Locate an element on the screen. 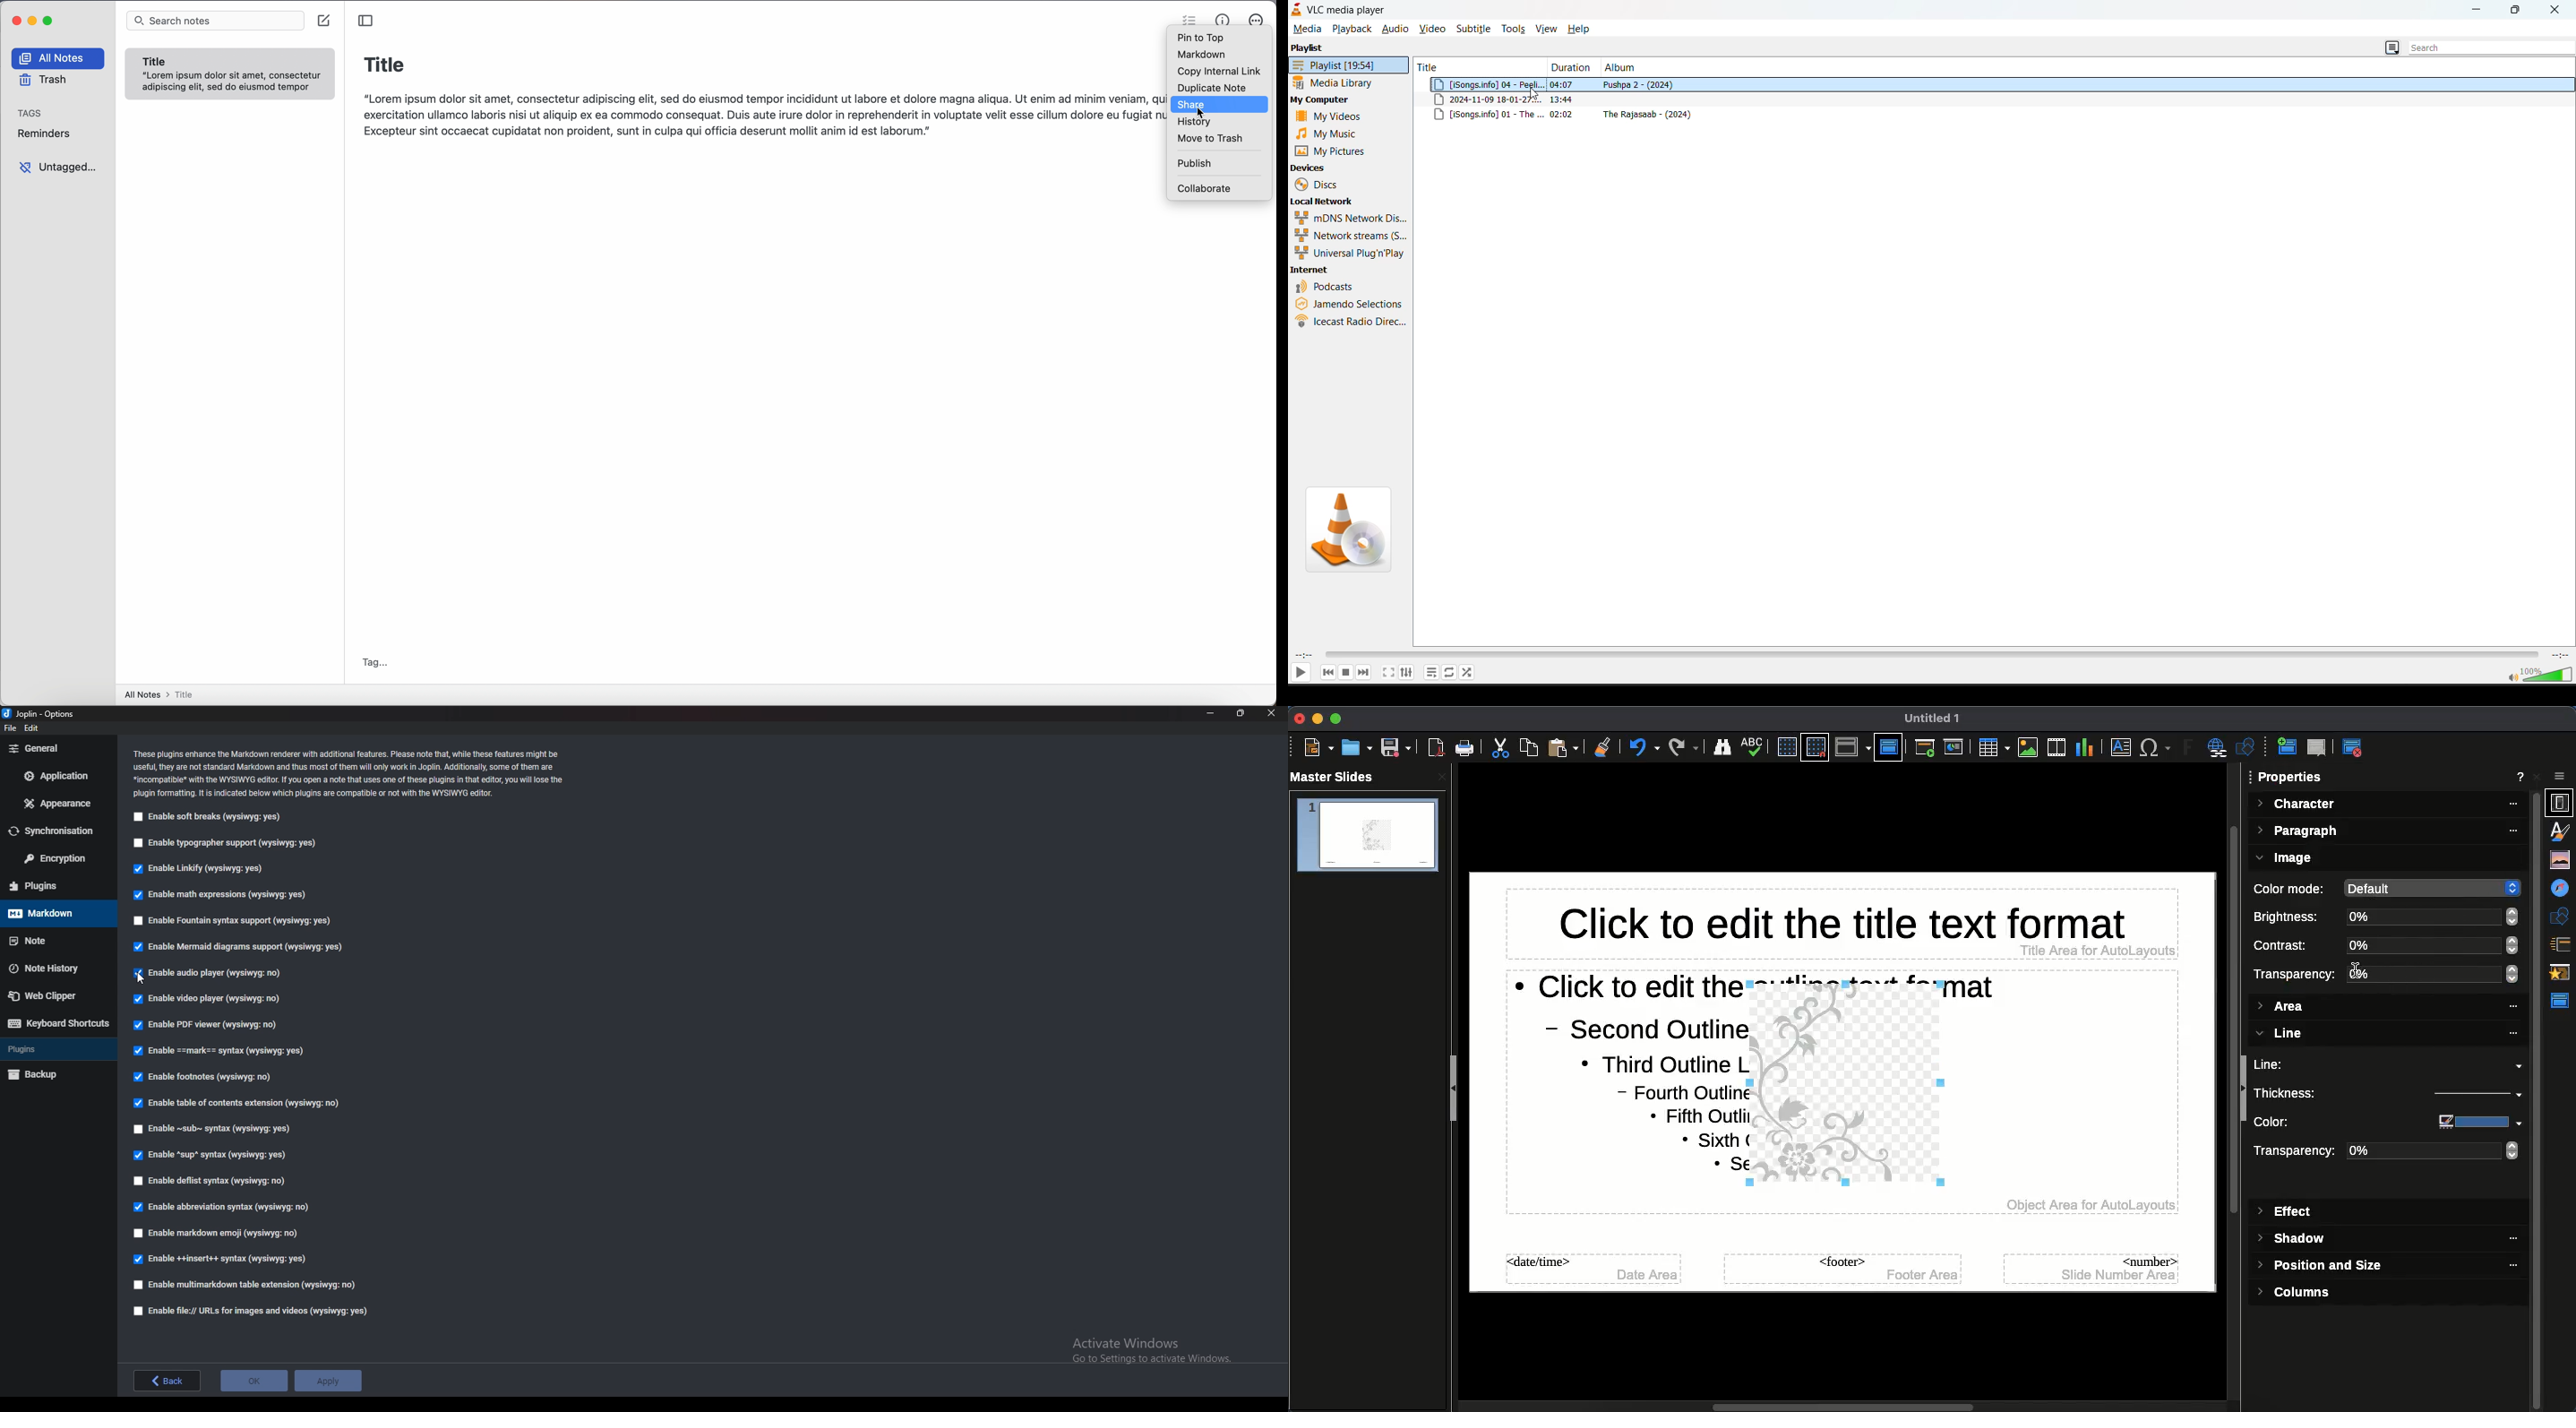 Image resolution: width=2576 pixels, height=1428 pixels. cursor is located at coordinates (1536, 94).